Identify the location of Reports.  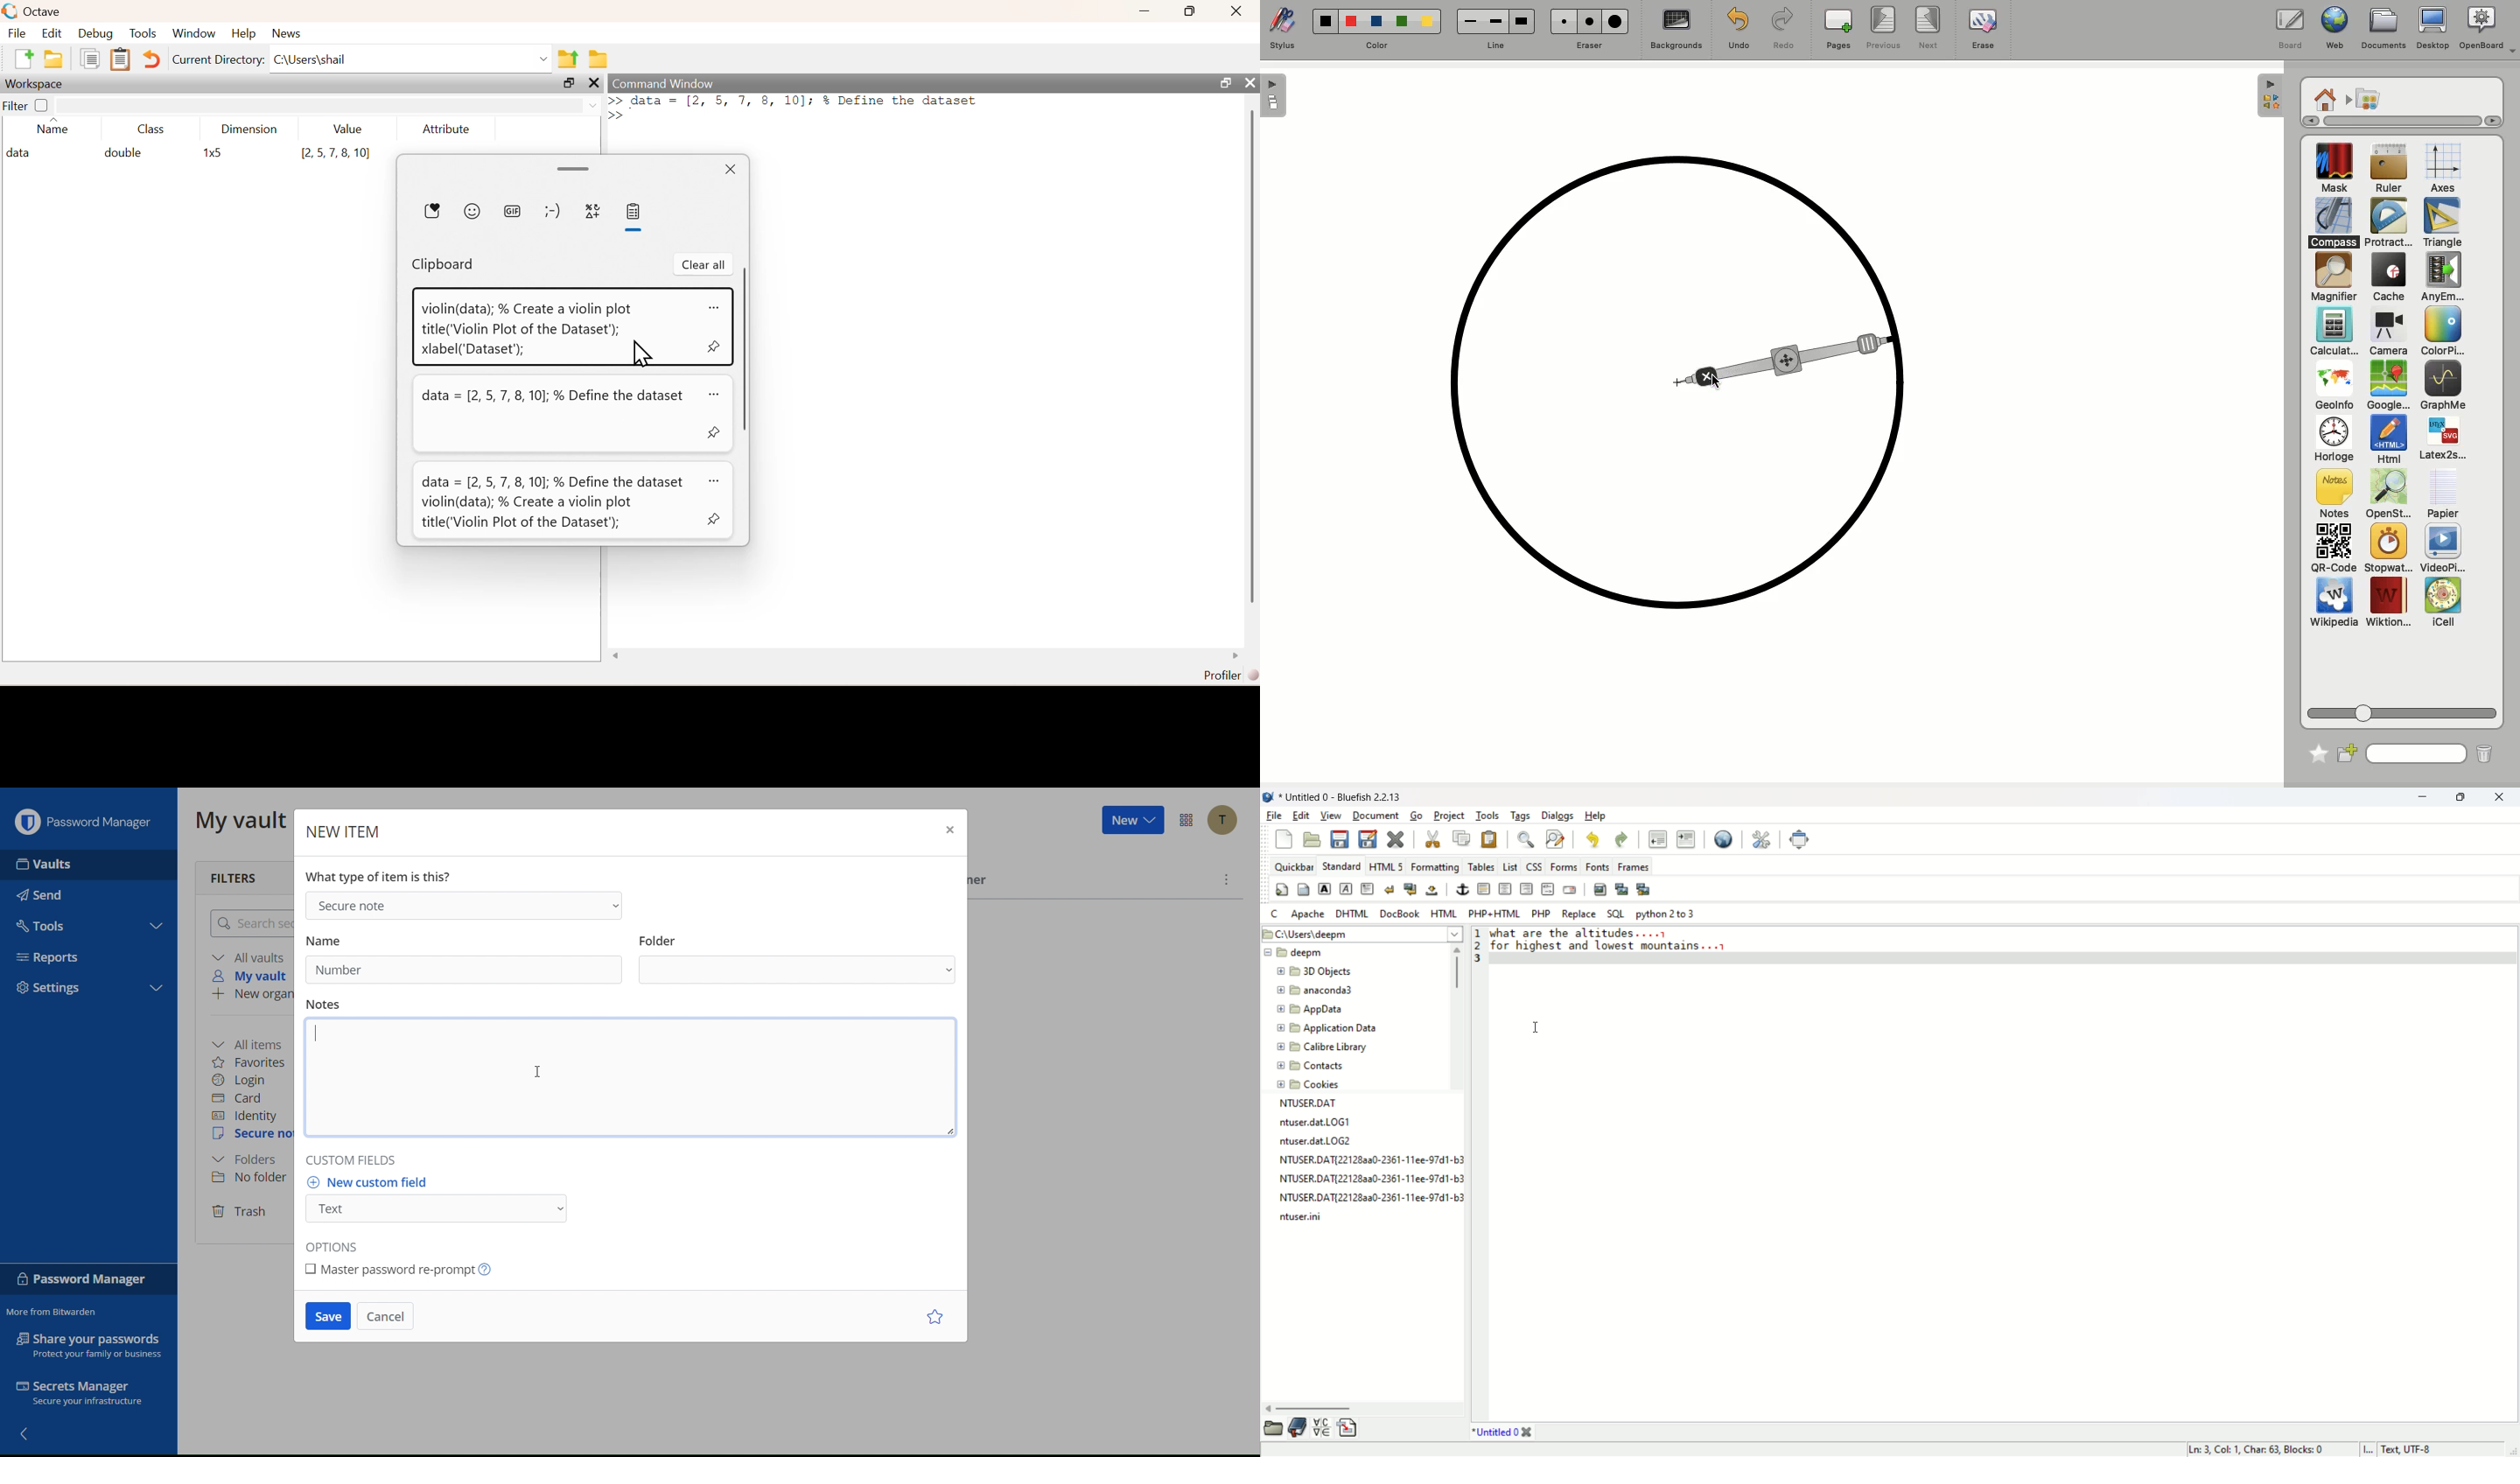
(53, 958).